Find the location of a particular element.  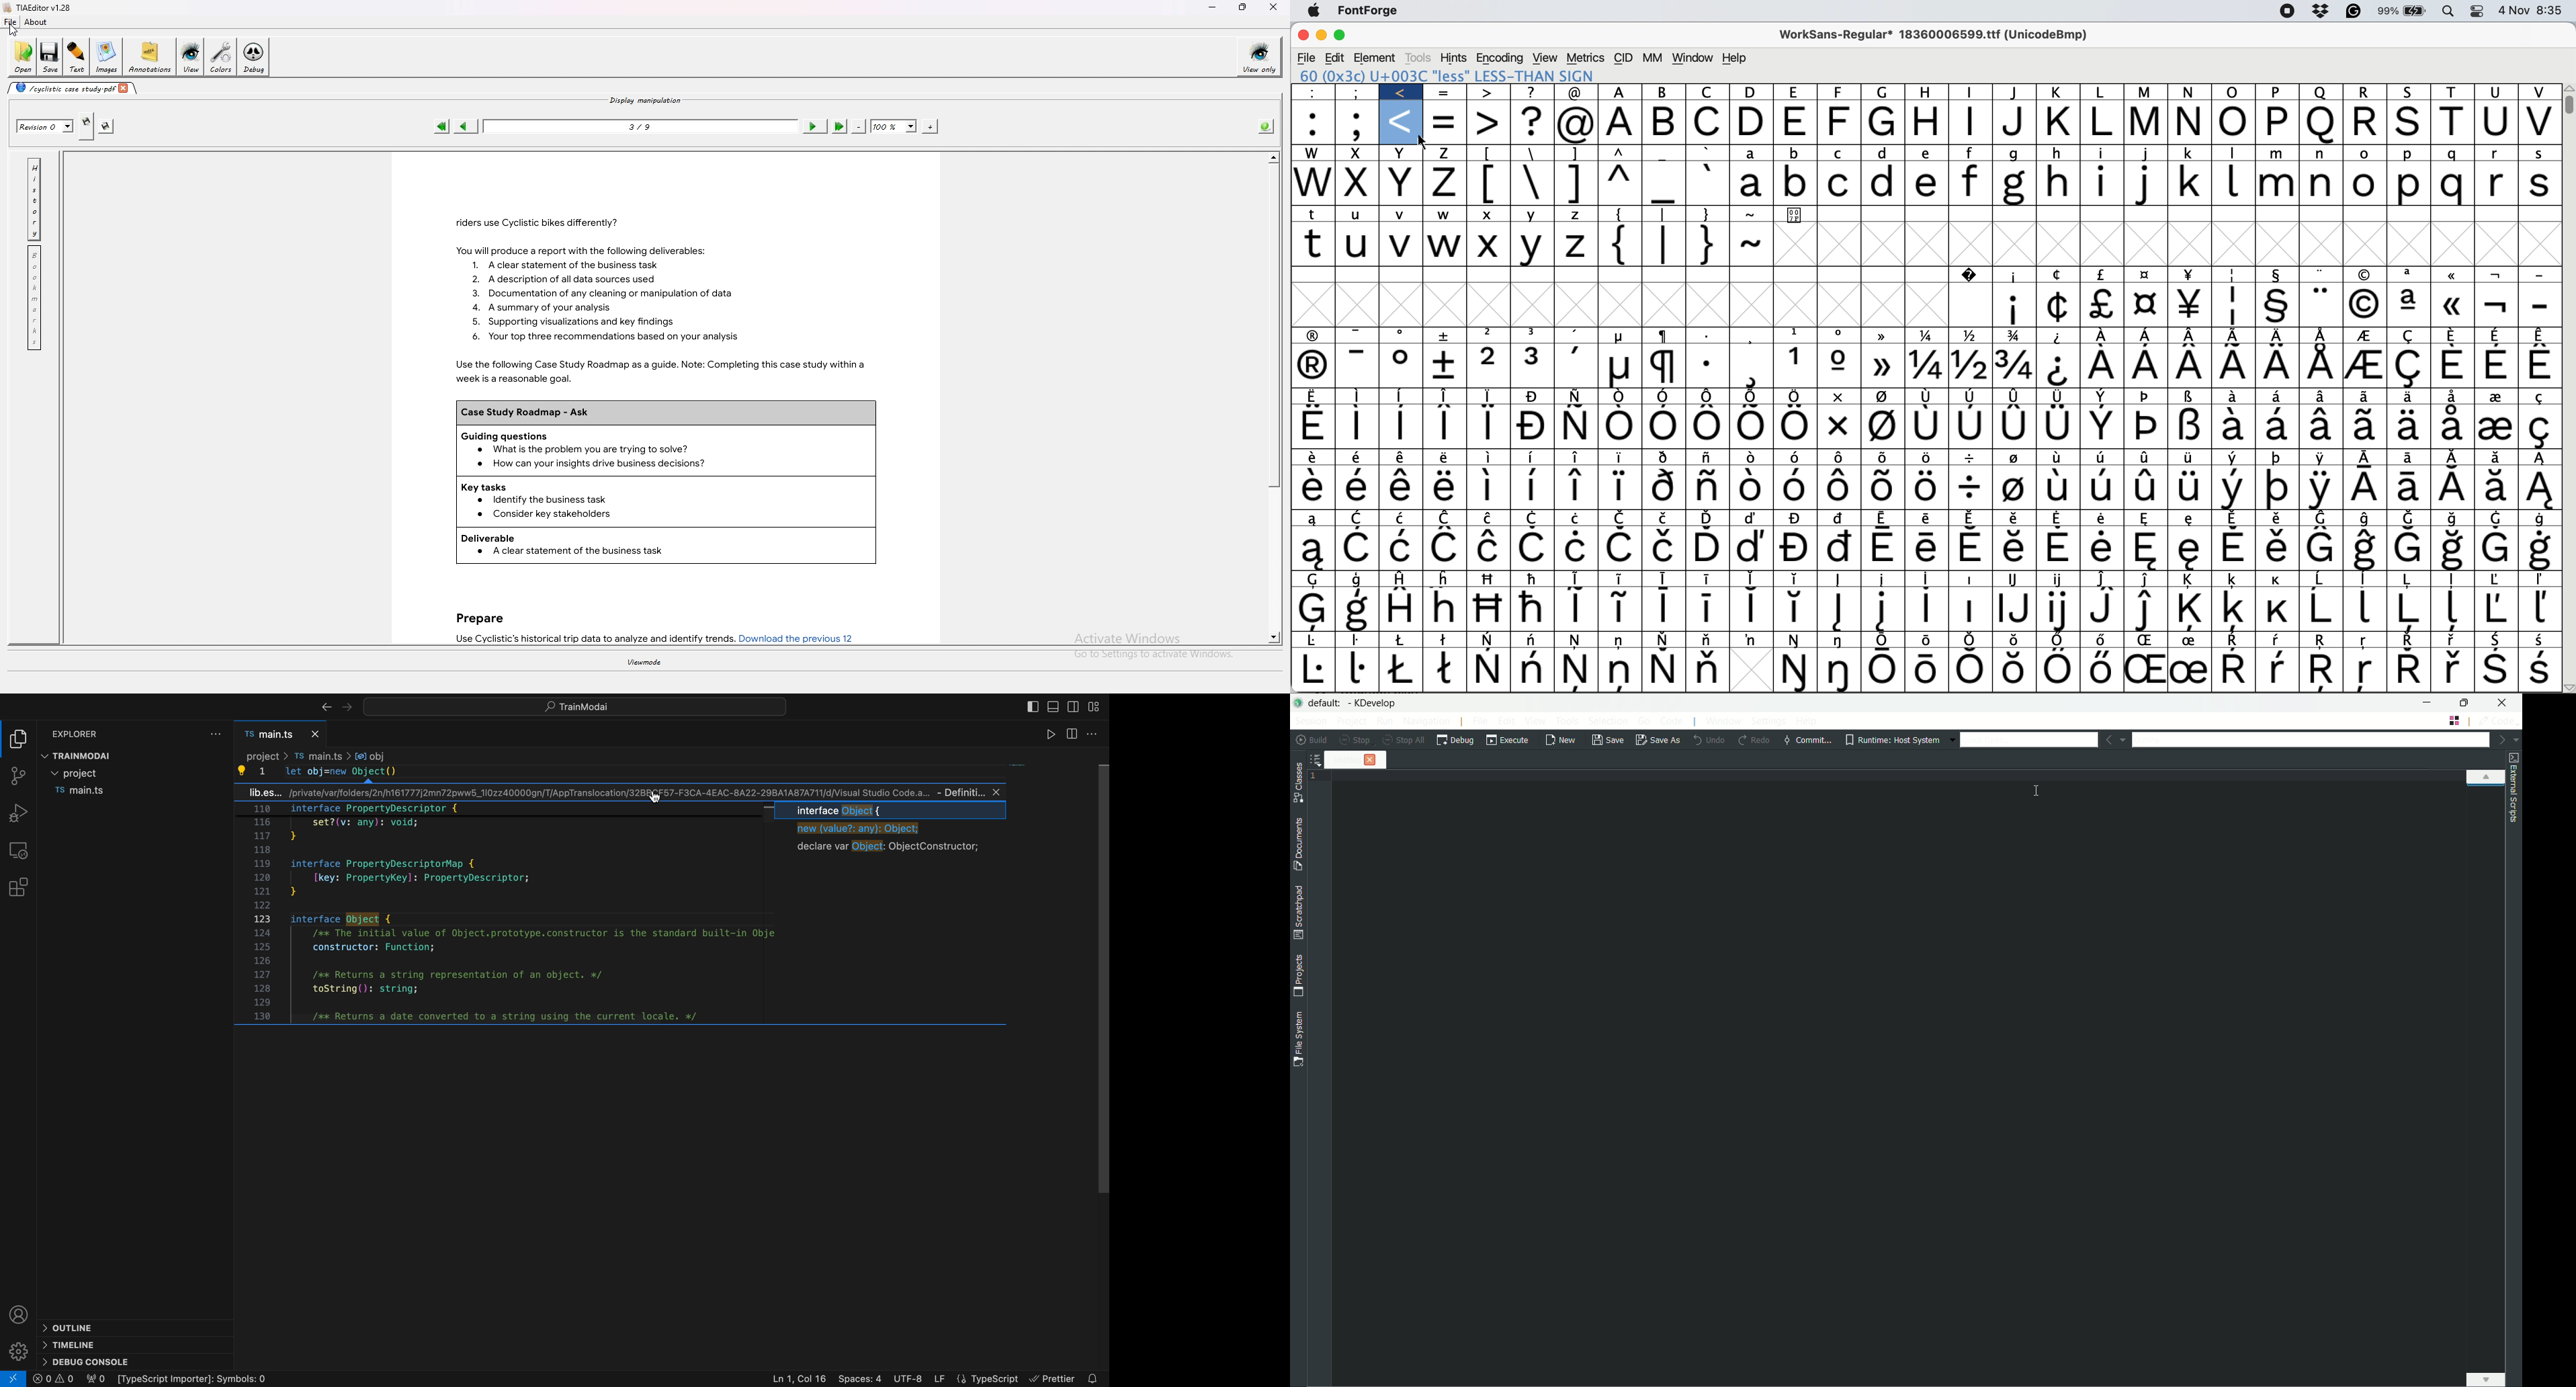

Symbol is located at coordinates (2452, 579).